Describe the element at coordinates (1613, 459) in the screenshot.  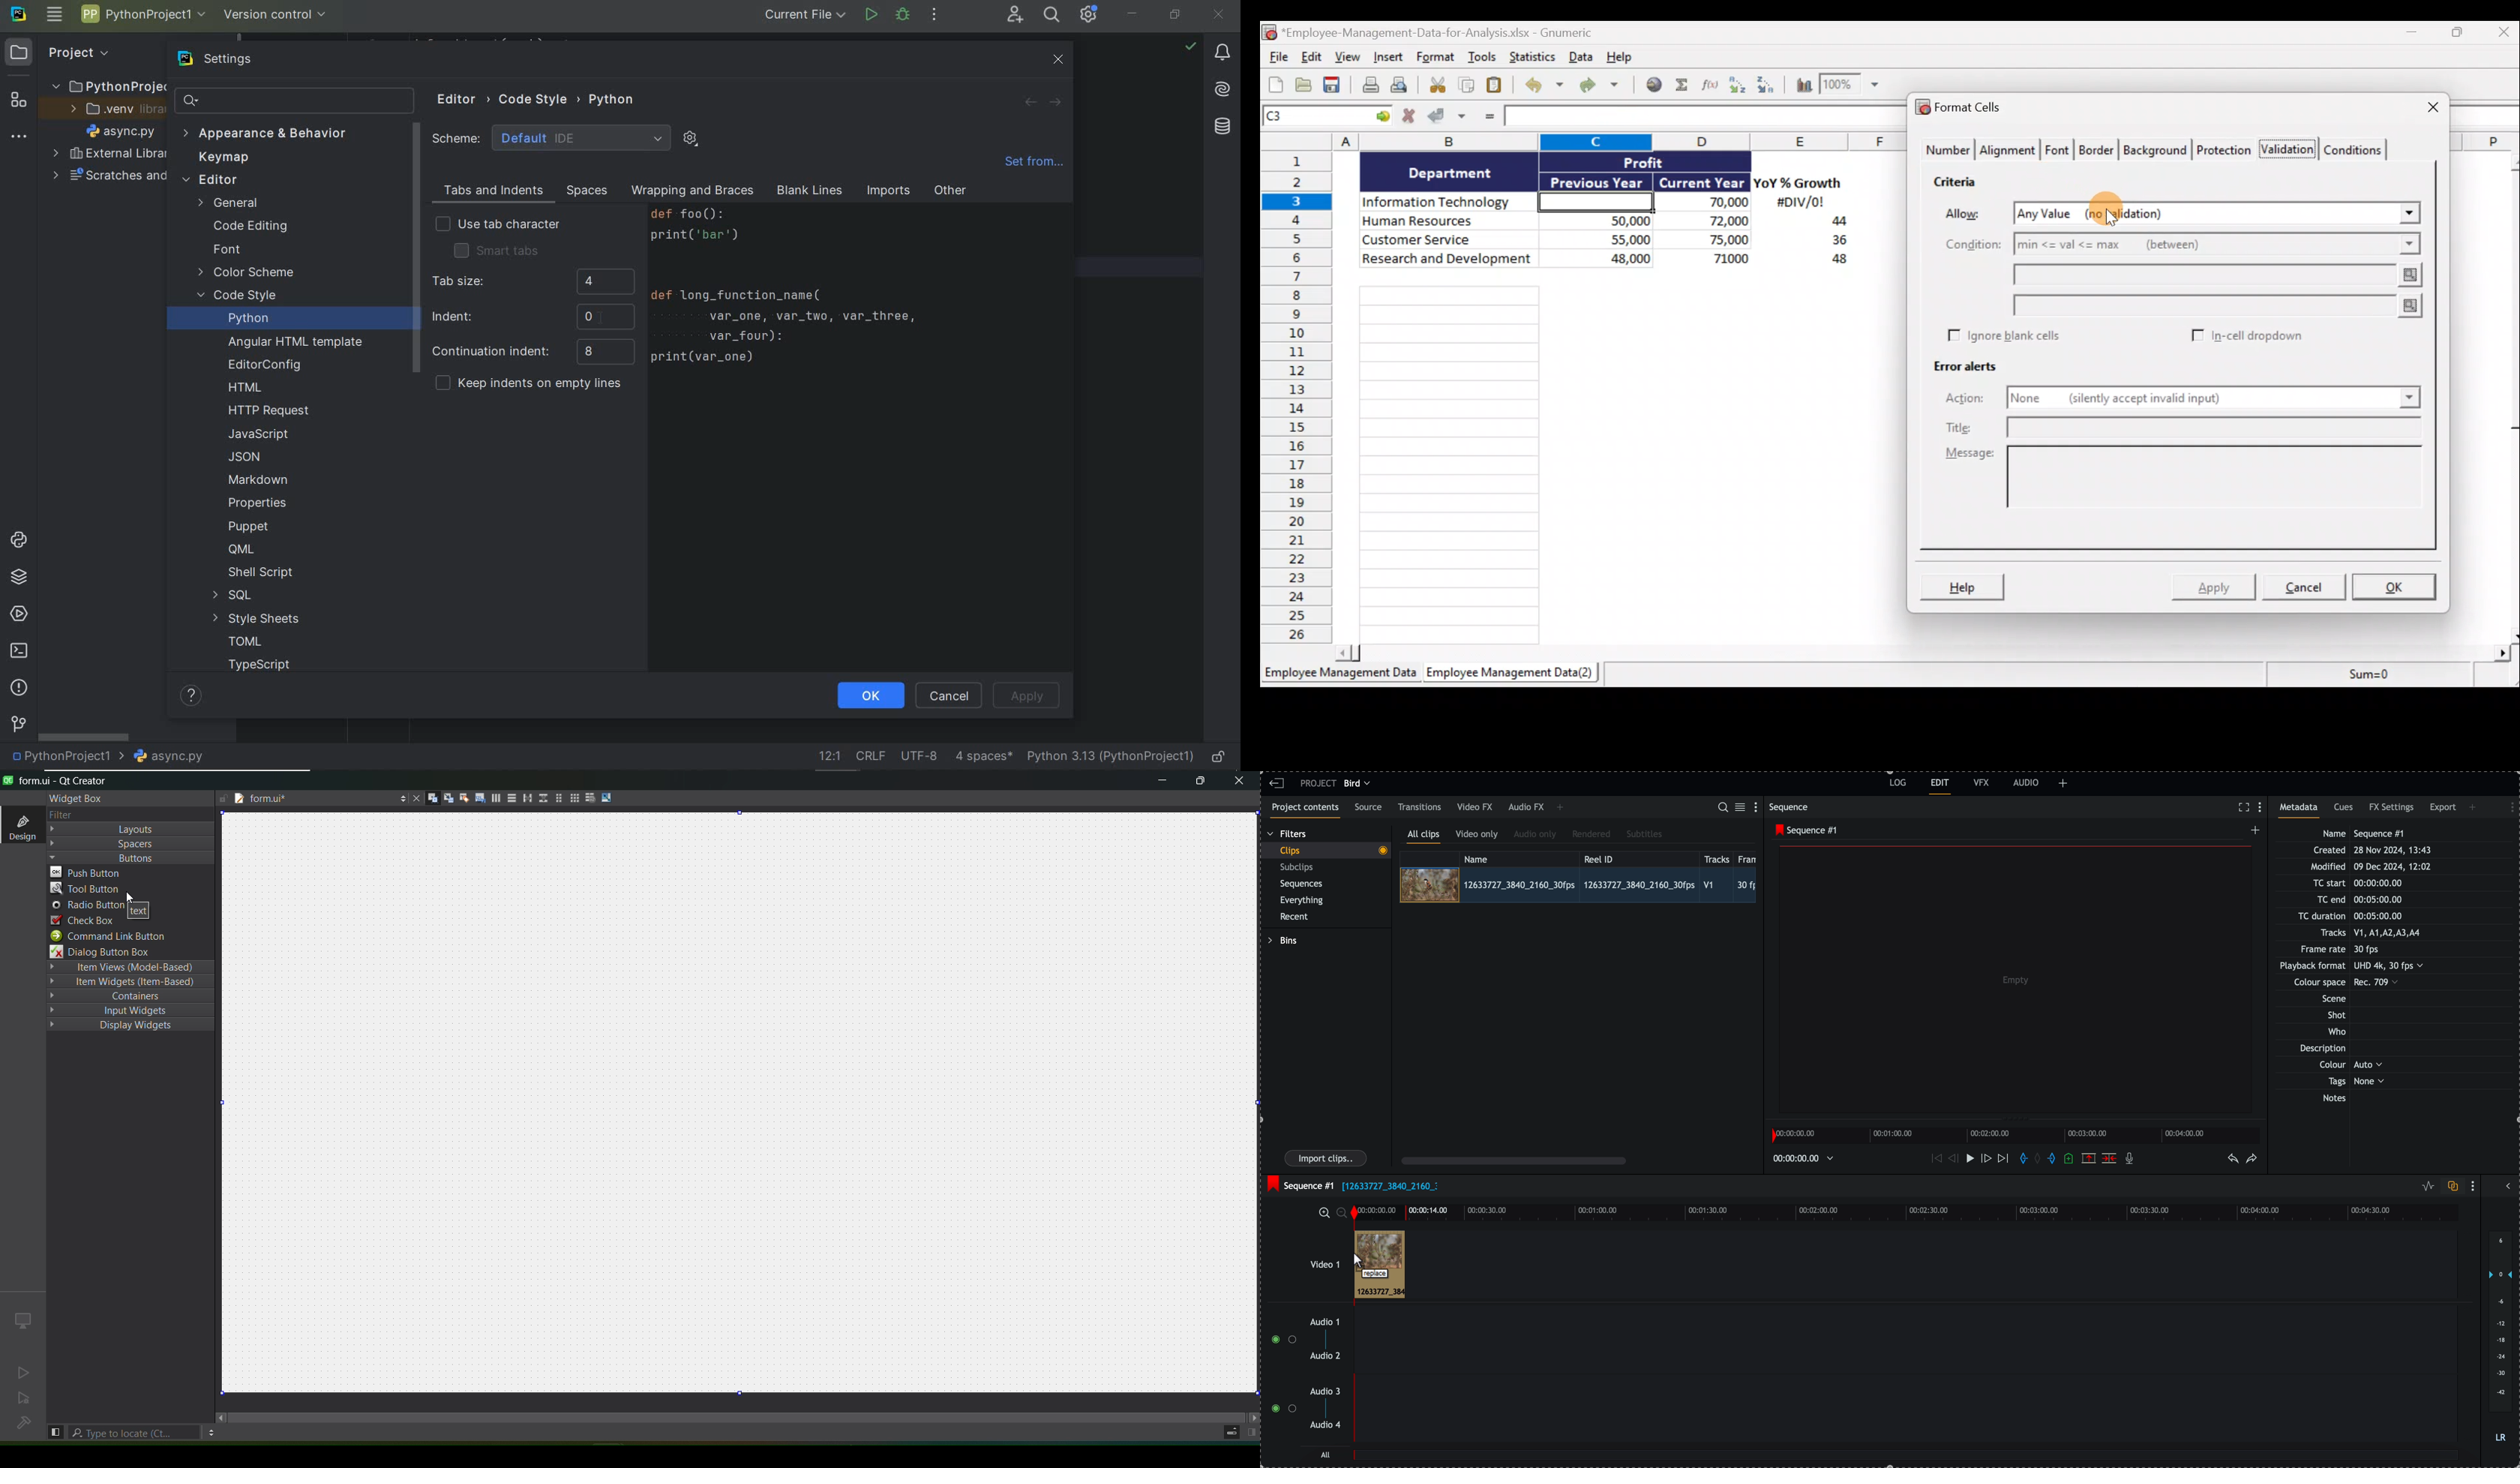
I see `Cells` at that location.